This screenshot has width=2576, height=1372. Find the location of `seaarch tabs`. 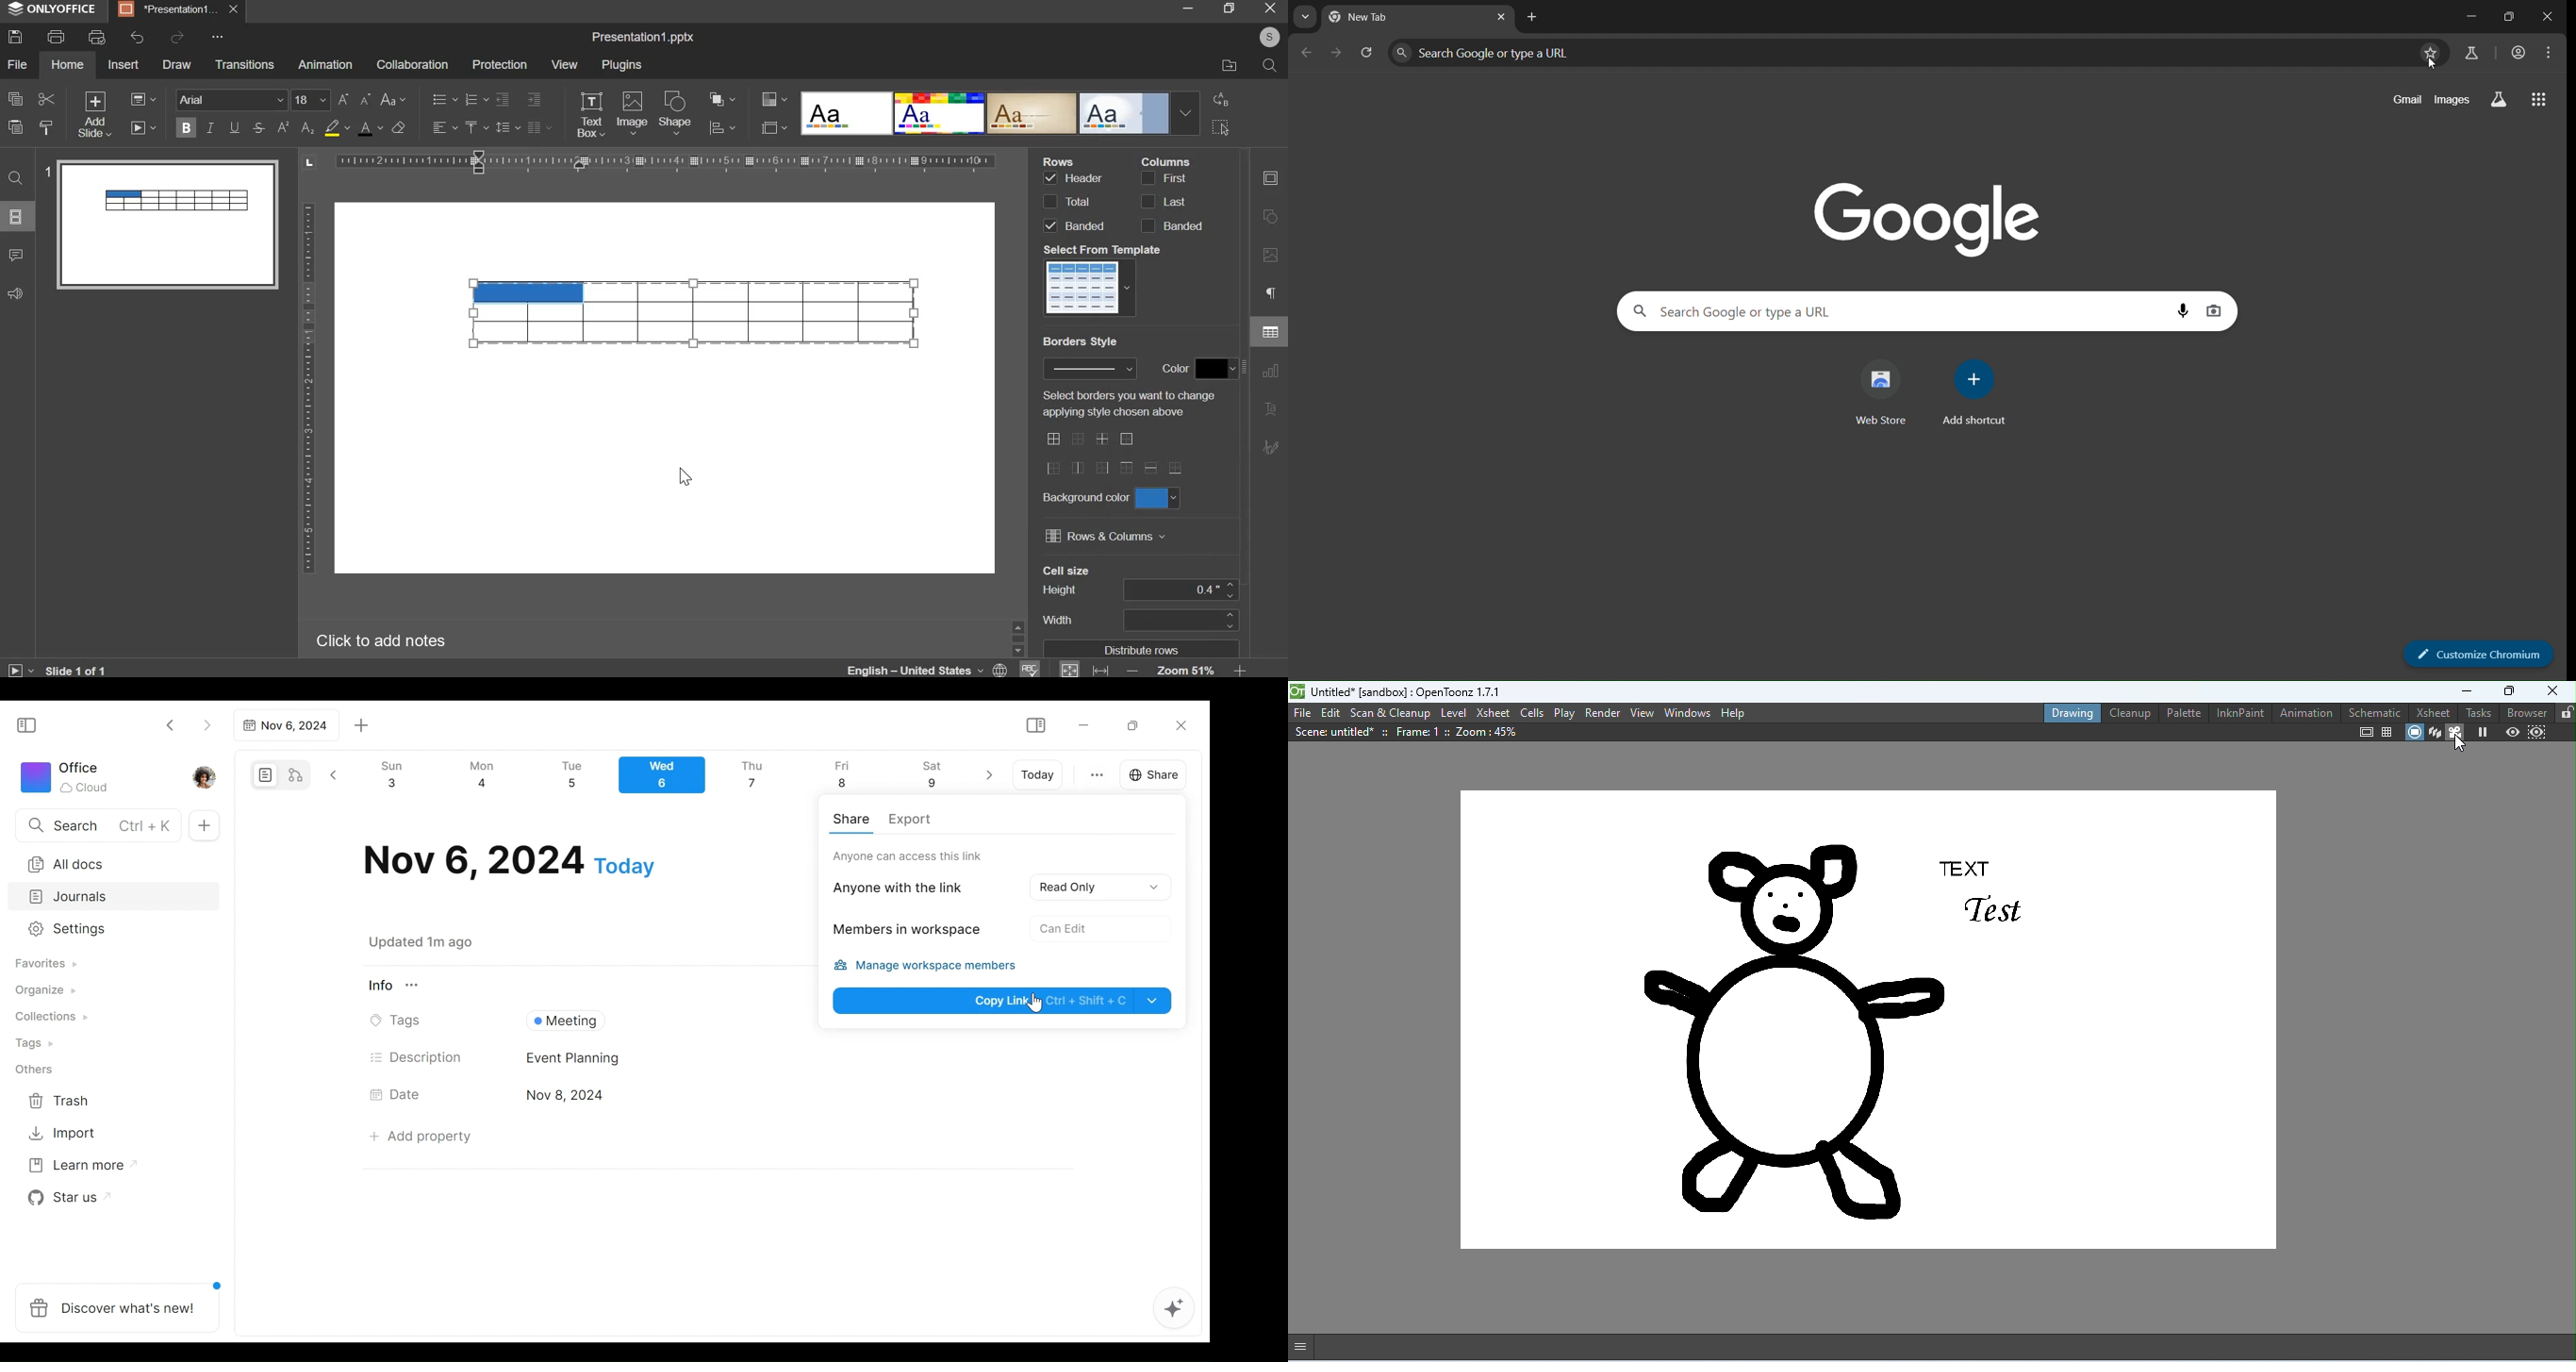

seaarch tabs is located at coordinates (1306, 19).